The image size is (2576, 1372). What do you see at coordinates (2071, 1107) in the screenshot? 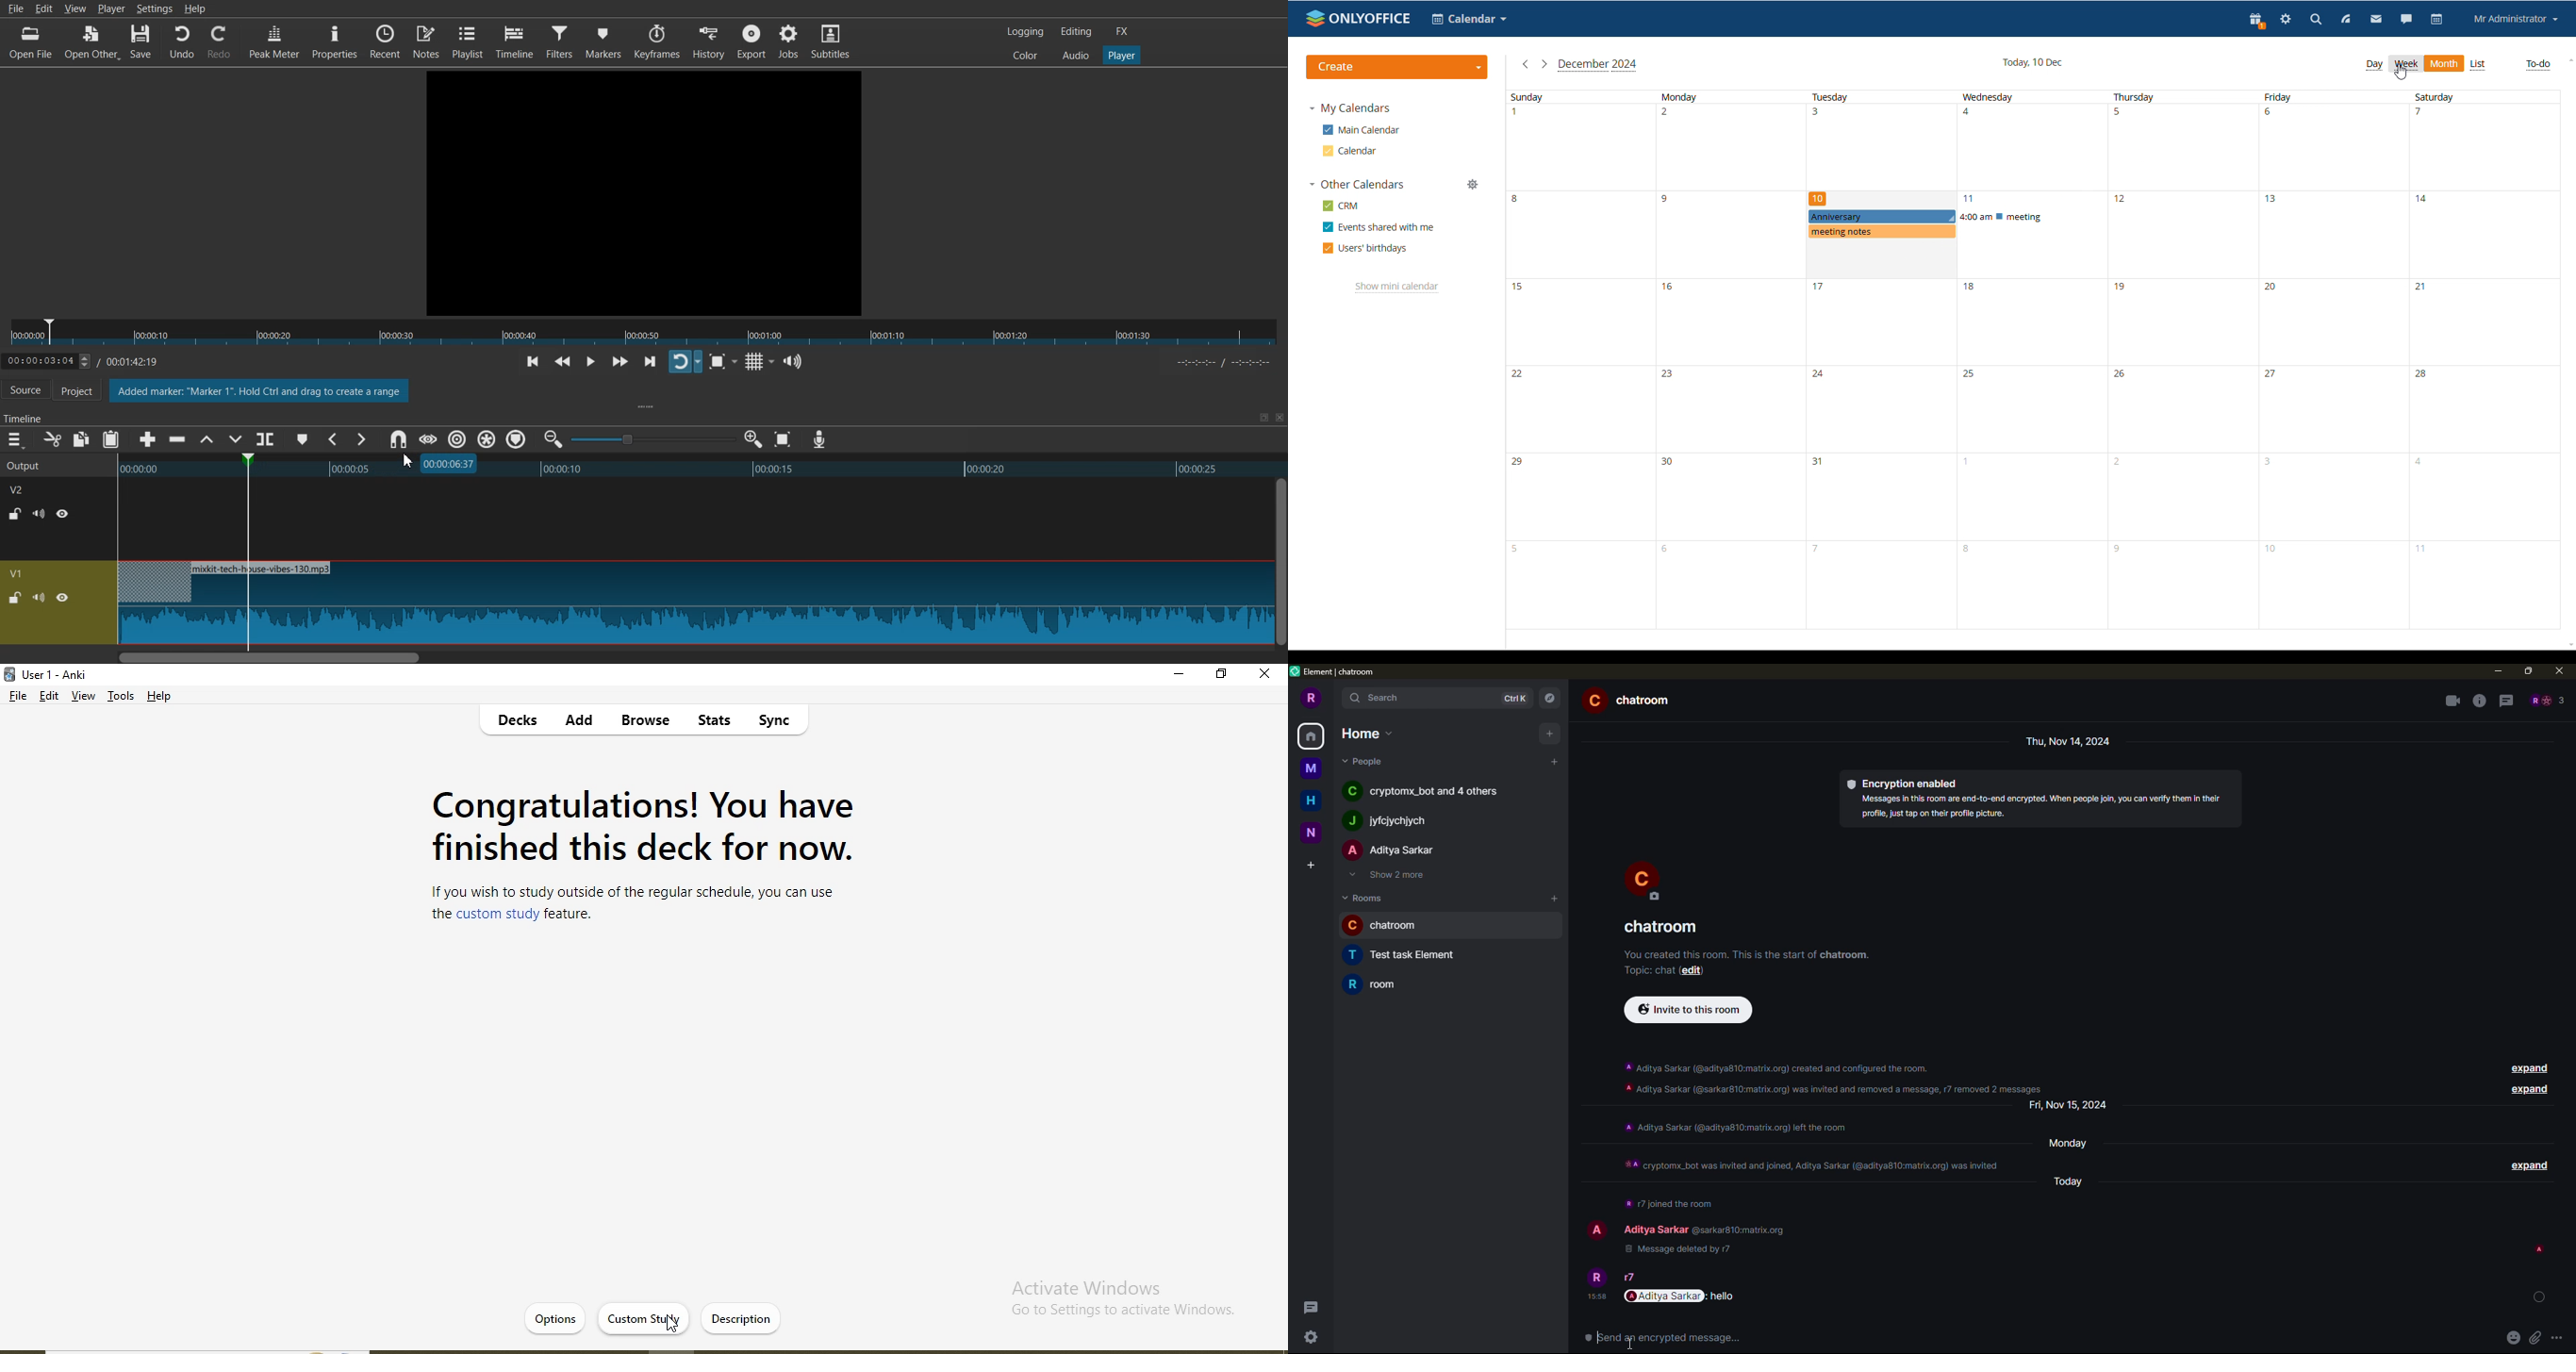
I see `day` at bounding box center [2071, 1107].